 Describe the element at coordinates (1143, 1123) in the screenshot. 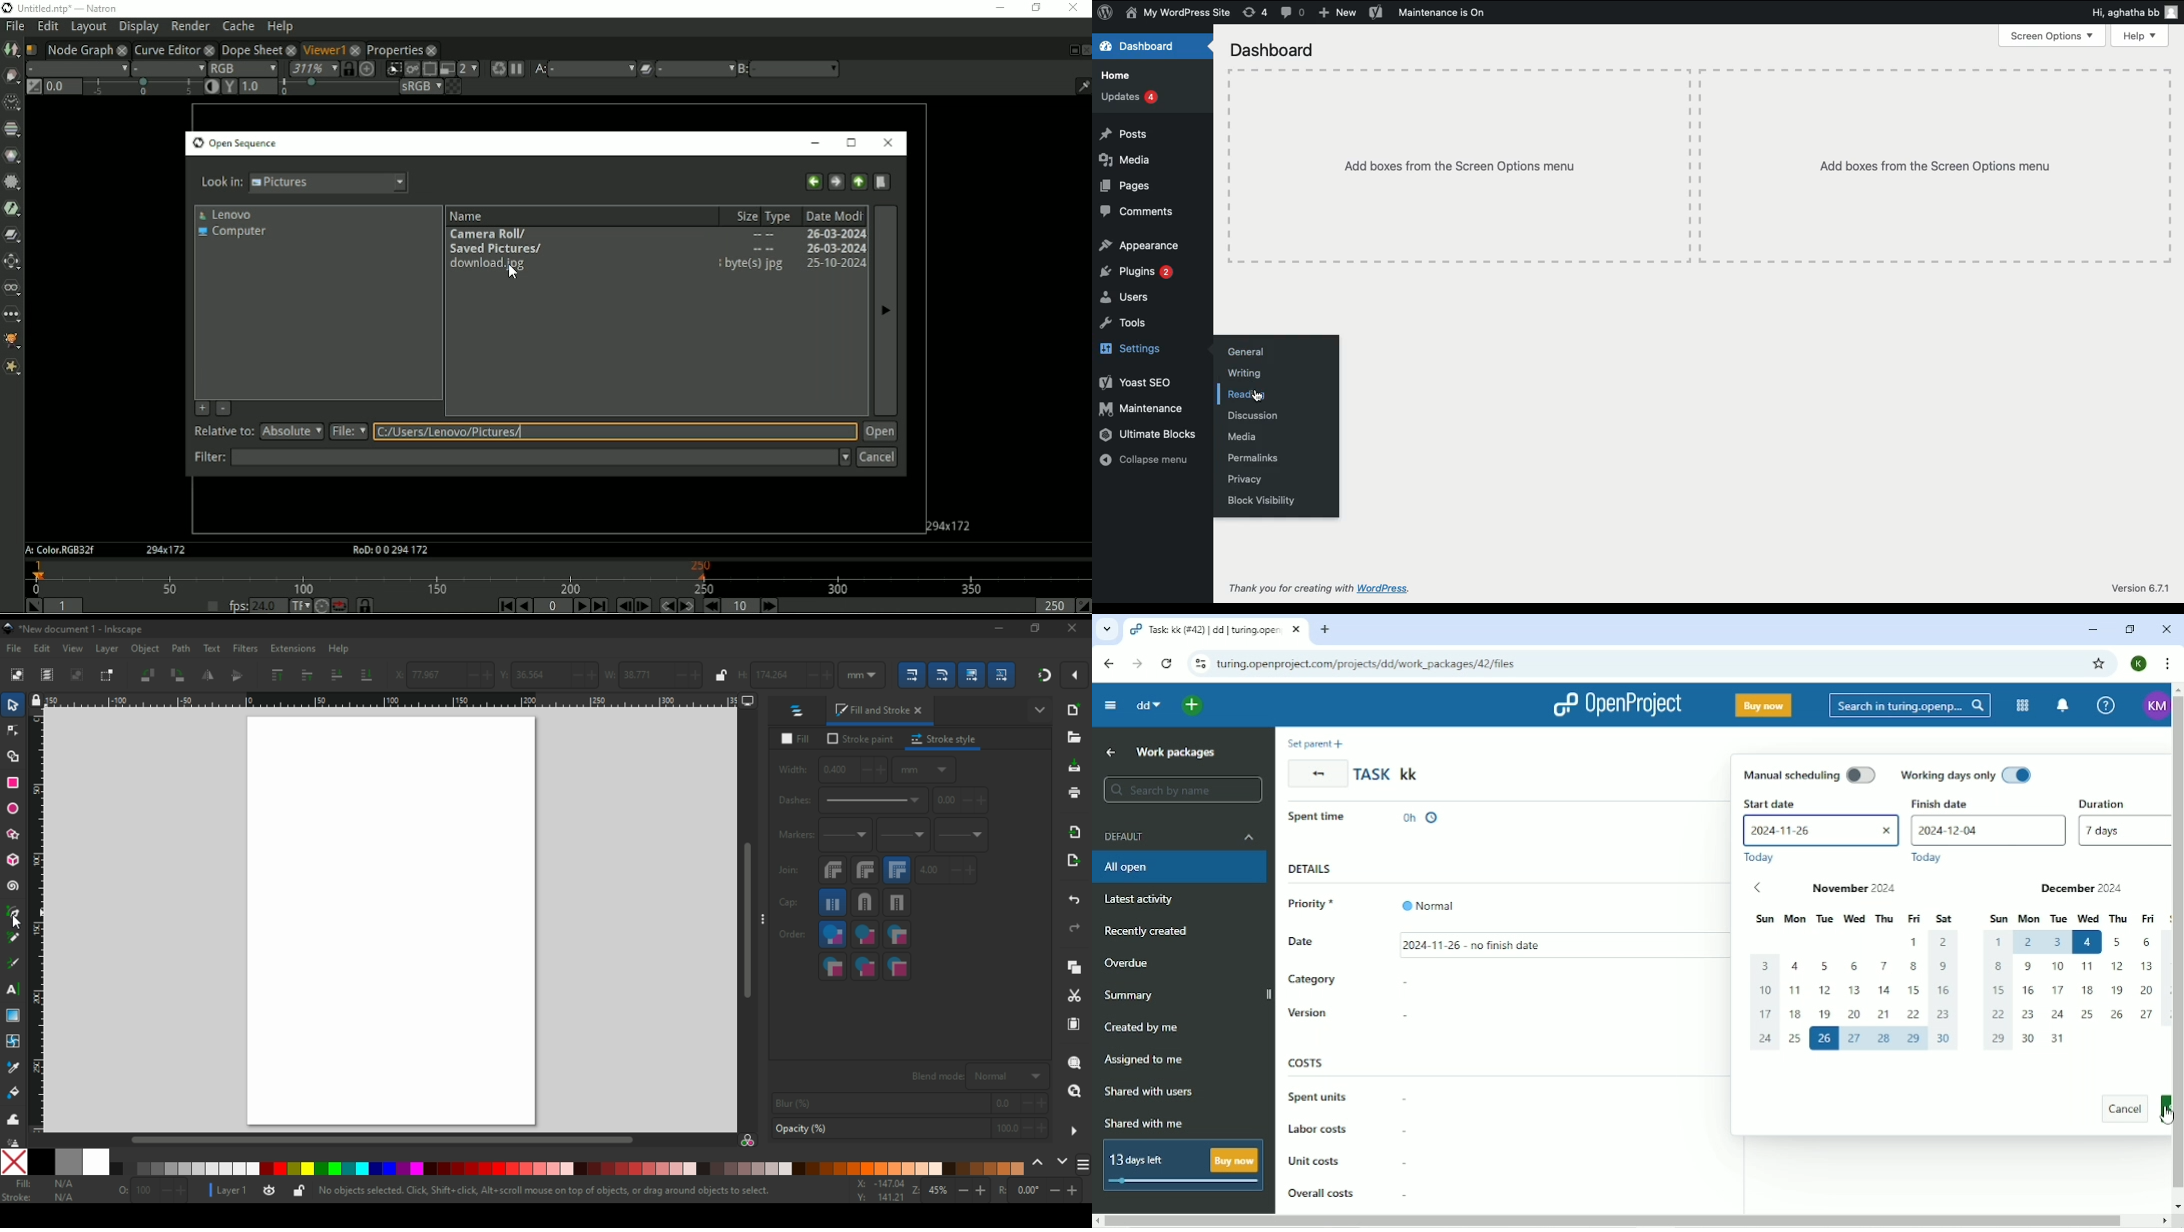

I see `Shared with me` at that location.